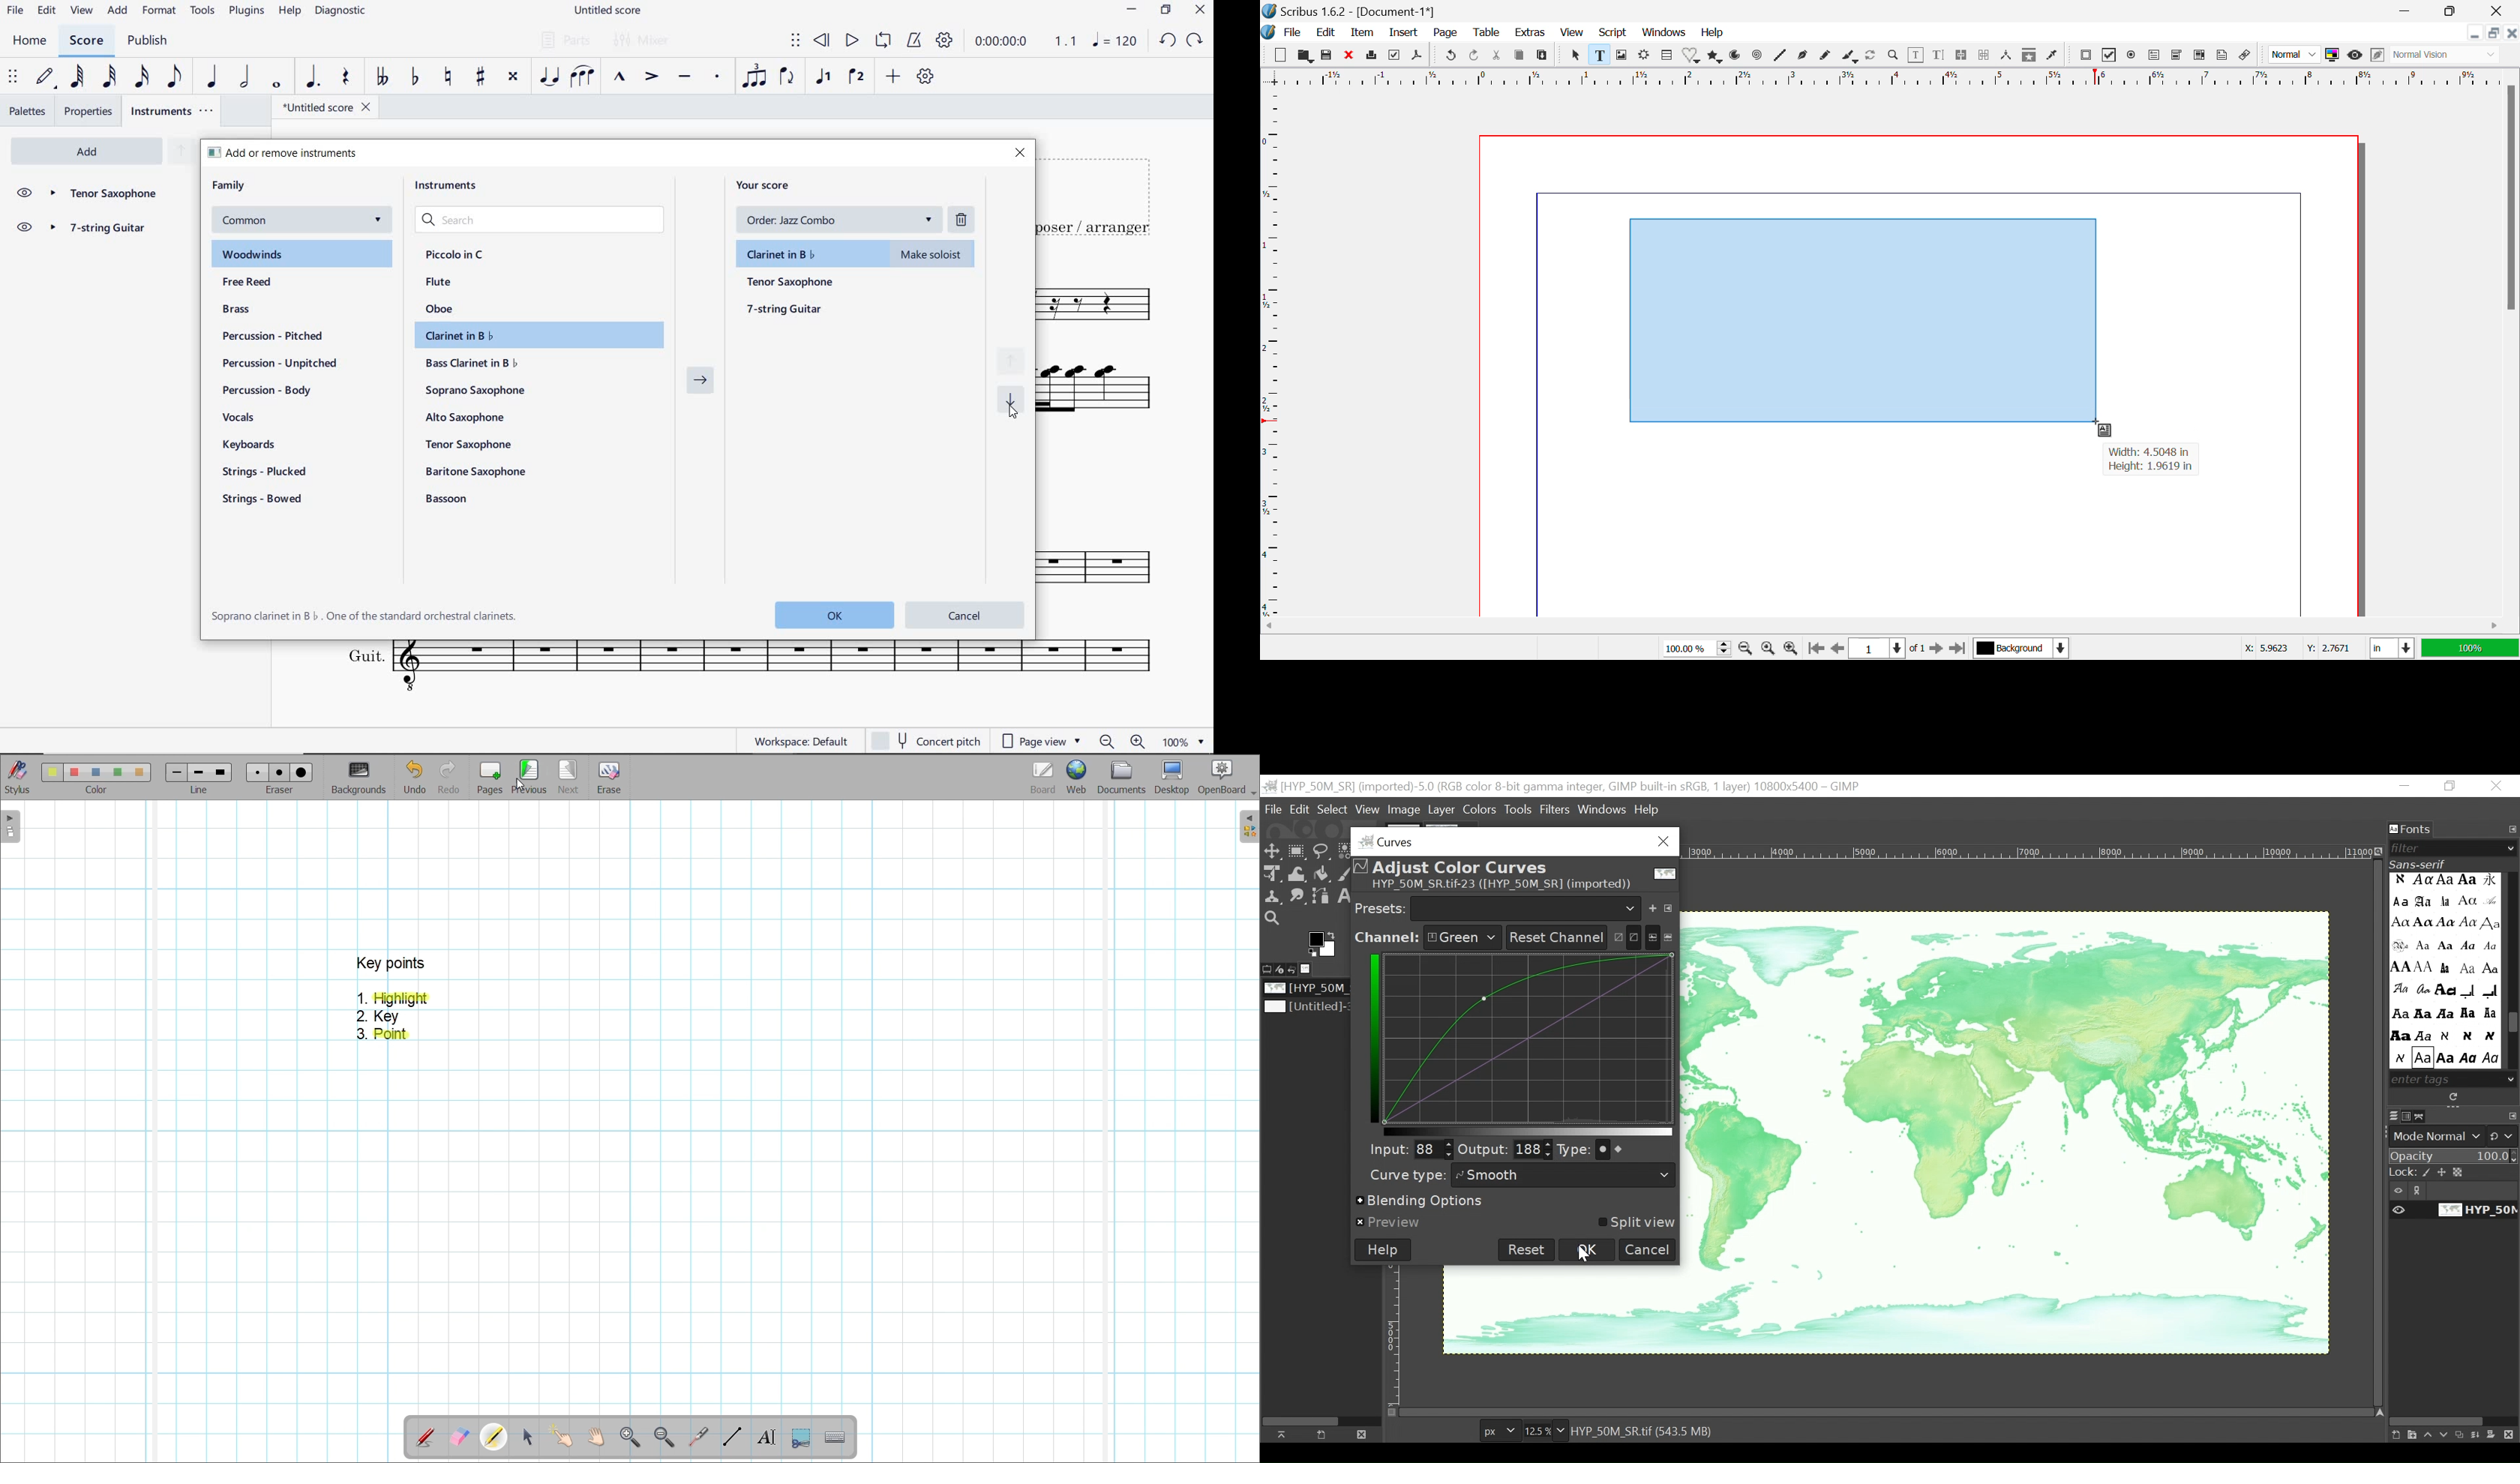 Image resolution: width=2520 pixels, height=1484 pixels. I want to click on Select, so click(1576, 54).